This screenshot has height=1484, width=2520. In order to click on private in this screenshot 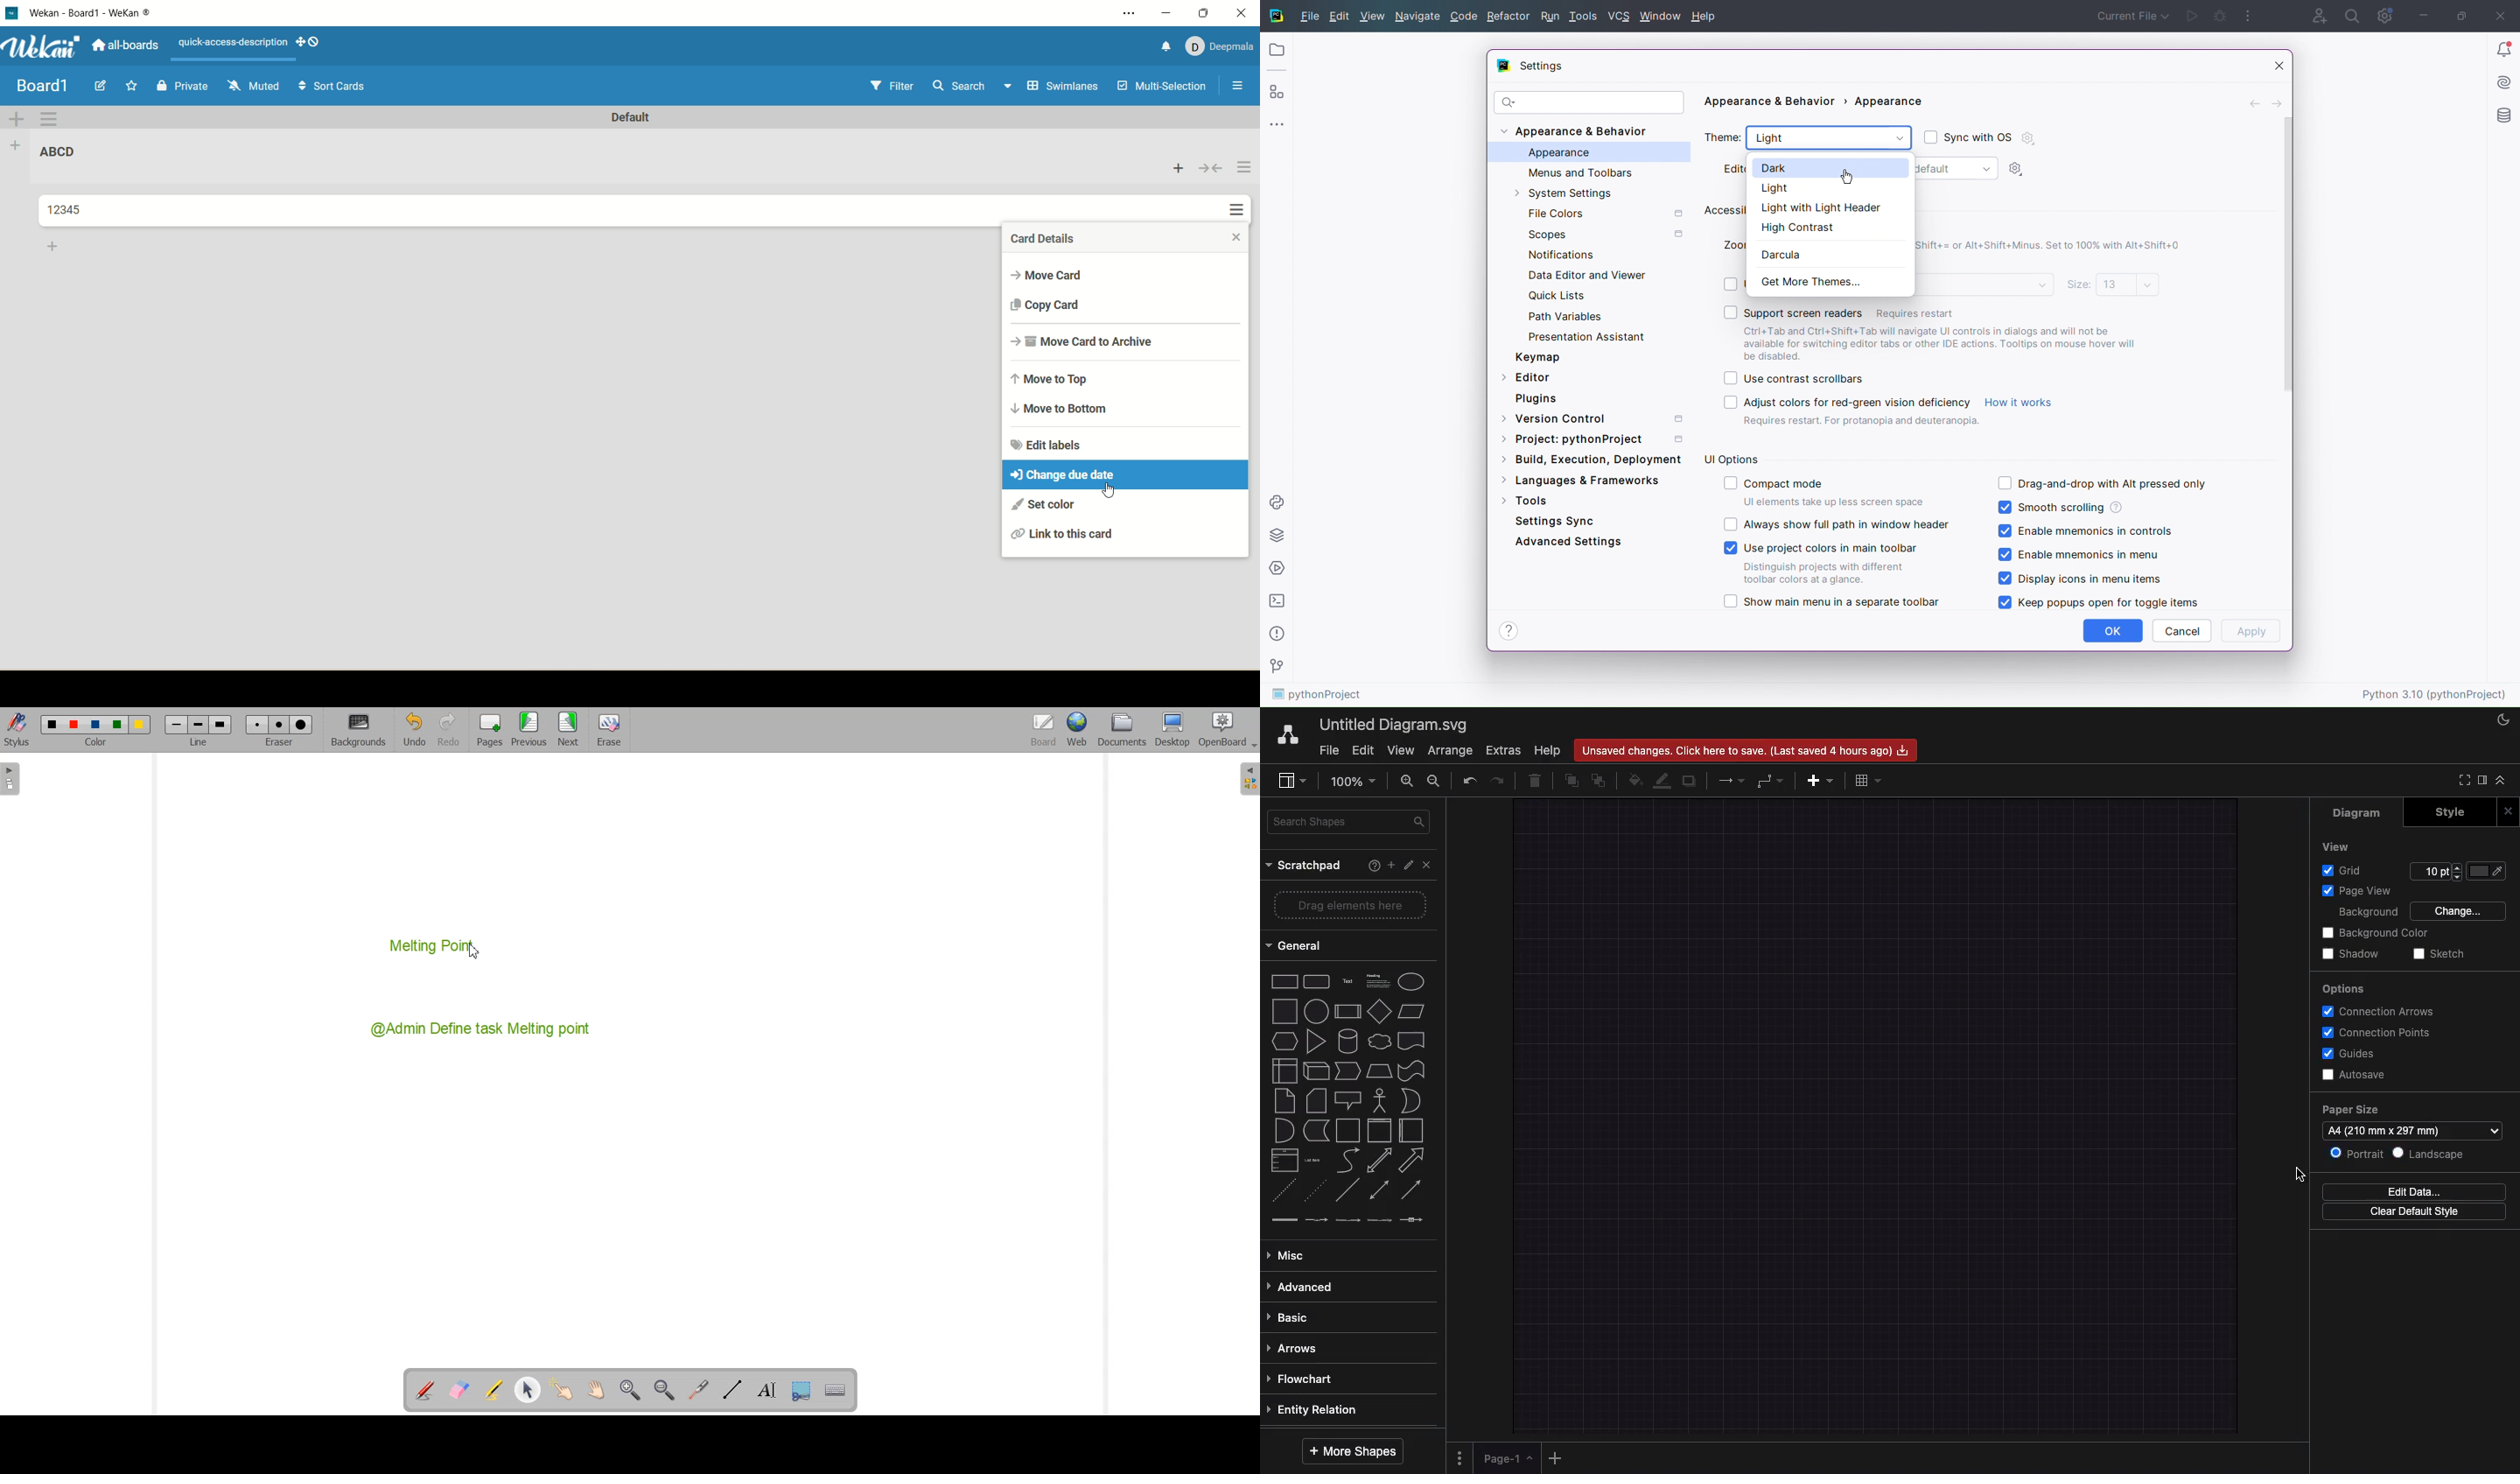, I will do `click(180, 88)`.